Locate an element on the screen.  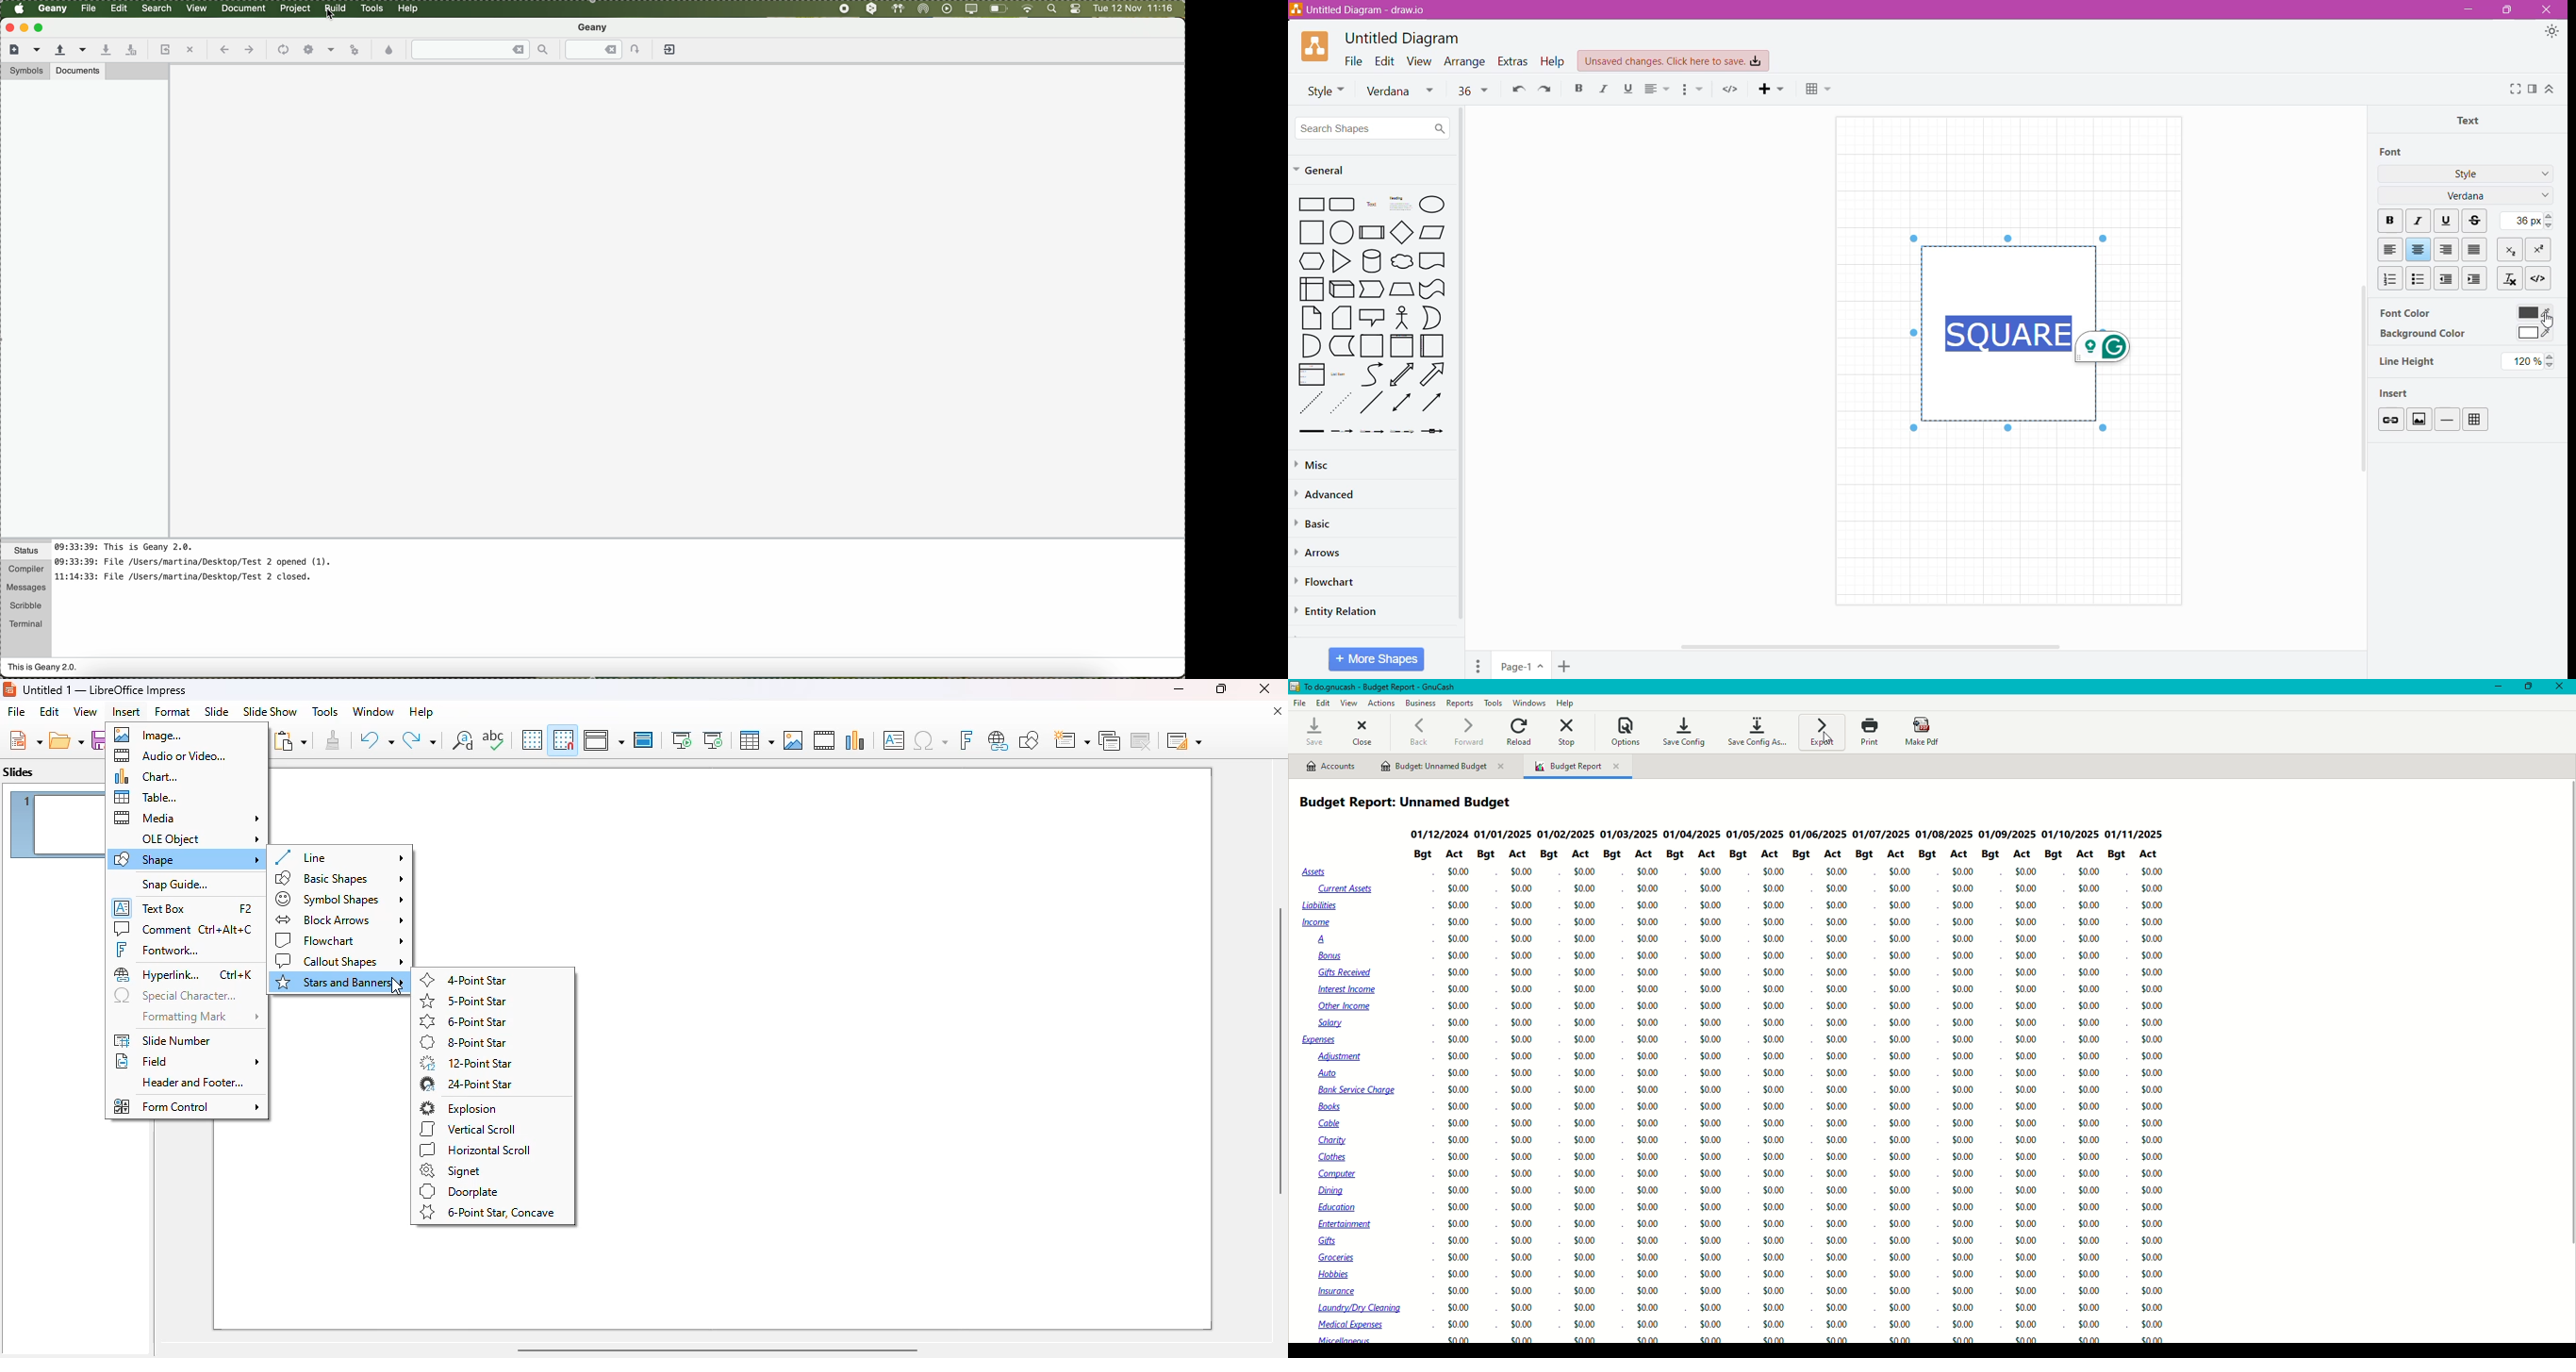
find and replace is located at coordinates (463, 739).